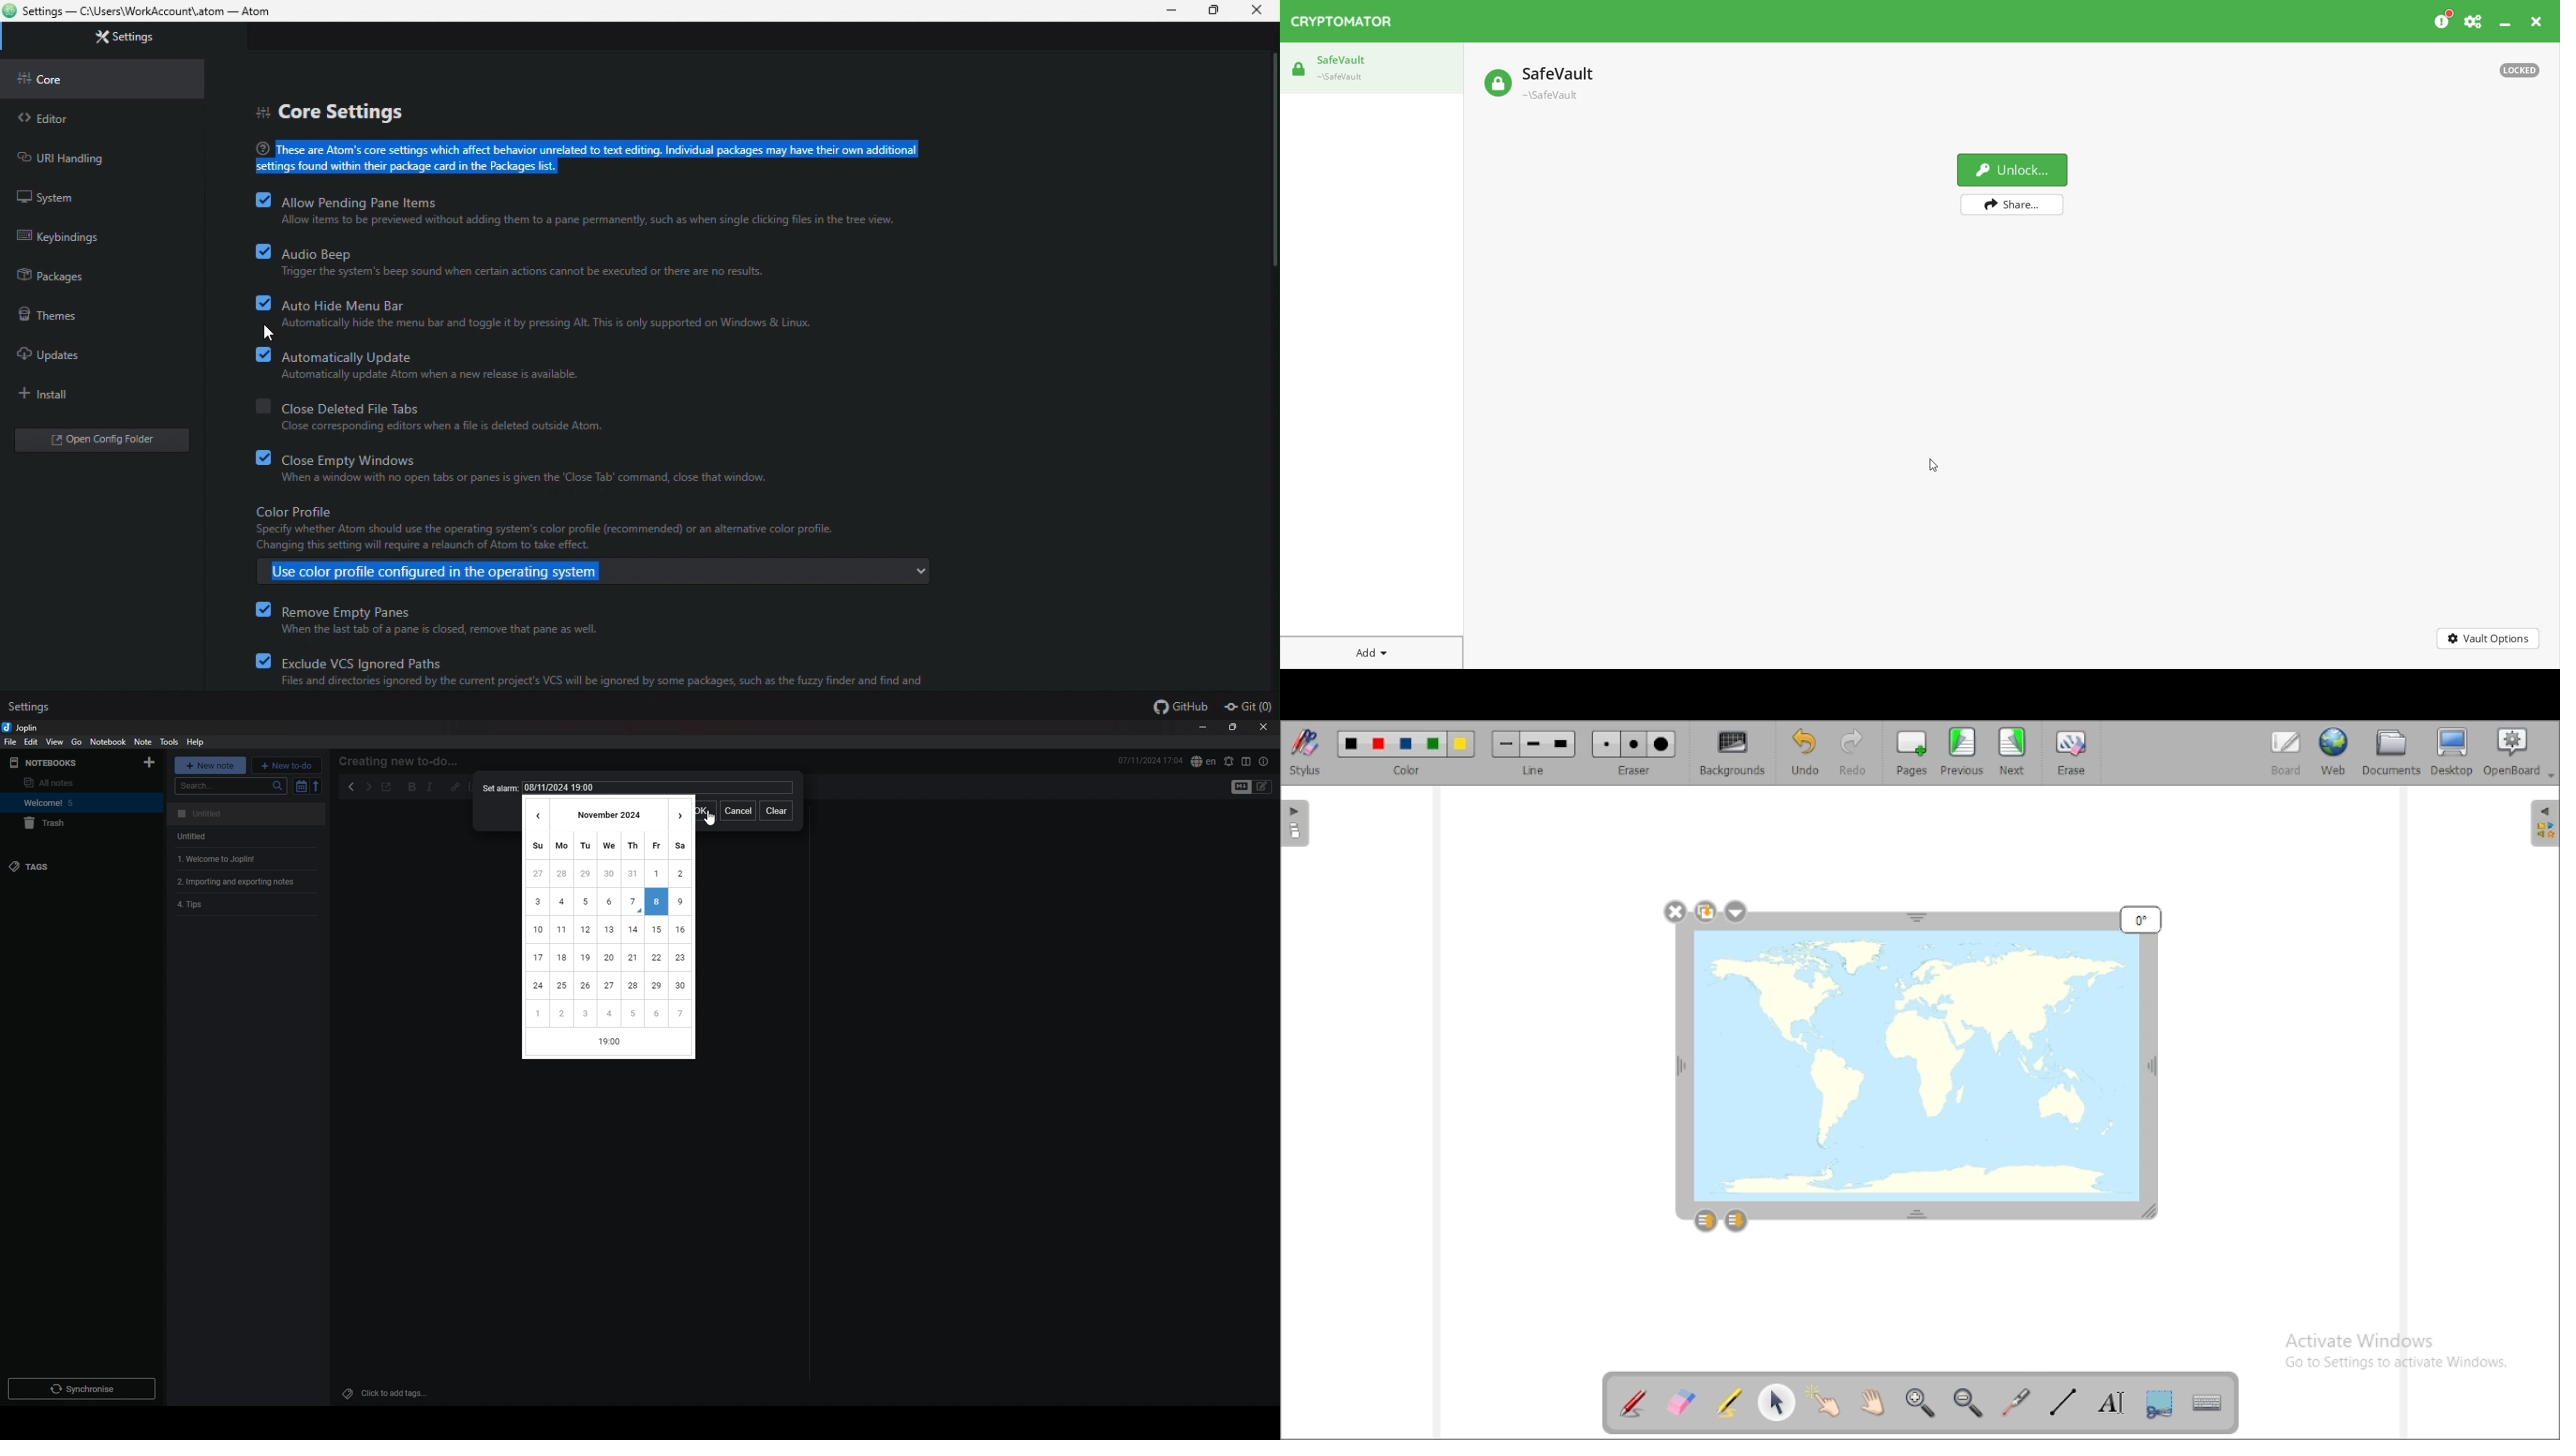 The height and width of the screenshot is (1456, 2576). What do you see at coordinates (456, 787) in the screenshot?
I see `hyperlink` at bounding box center [456, 787].